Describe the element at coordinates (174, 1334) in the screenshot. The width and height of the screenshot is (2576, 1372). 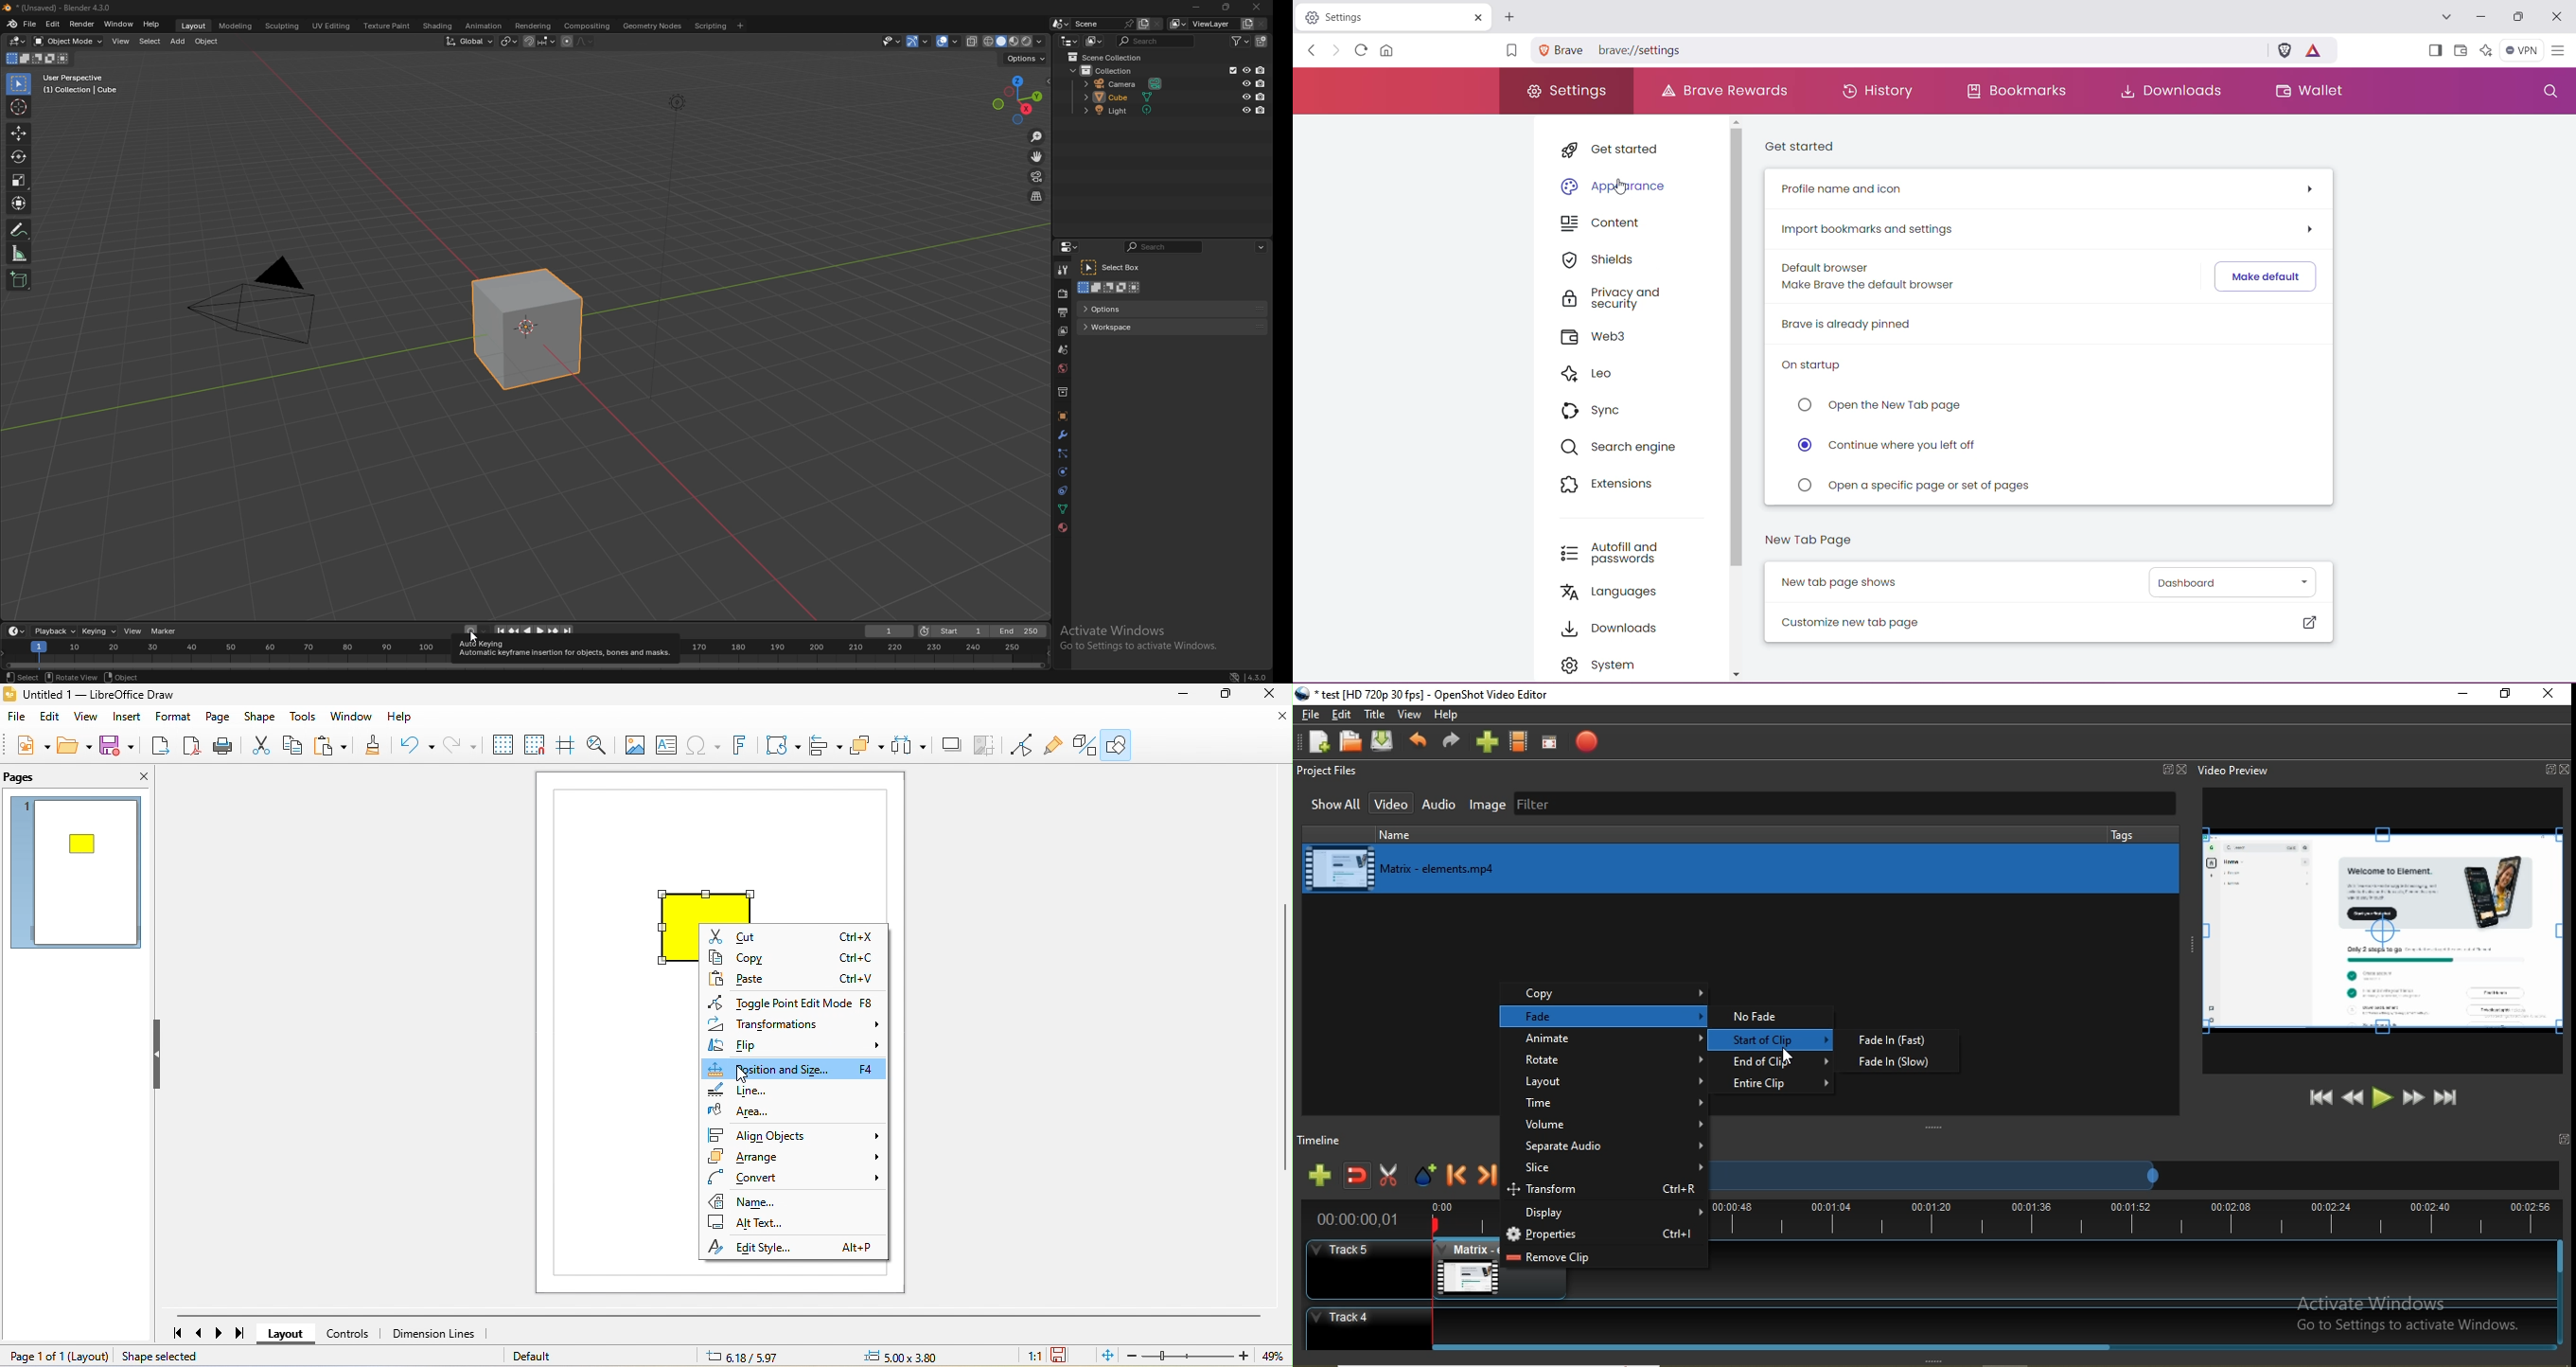
I see `first page` at that location.